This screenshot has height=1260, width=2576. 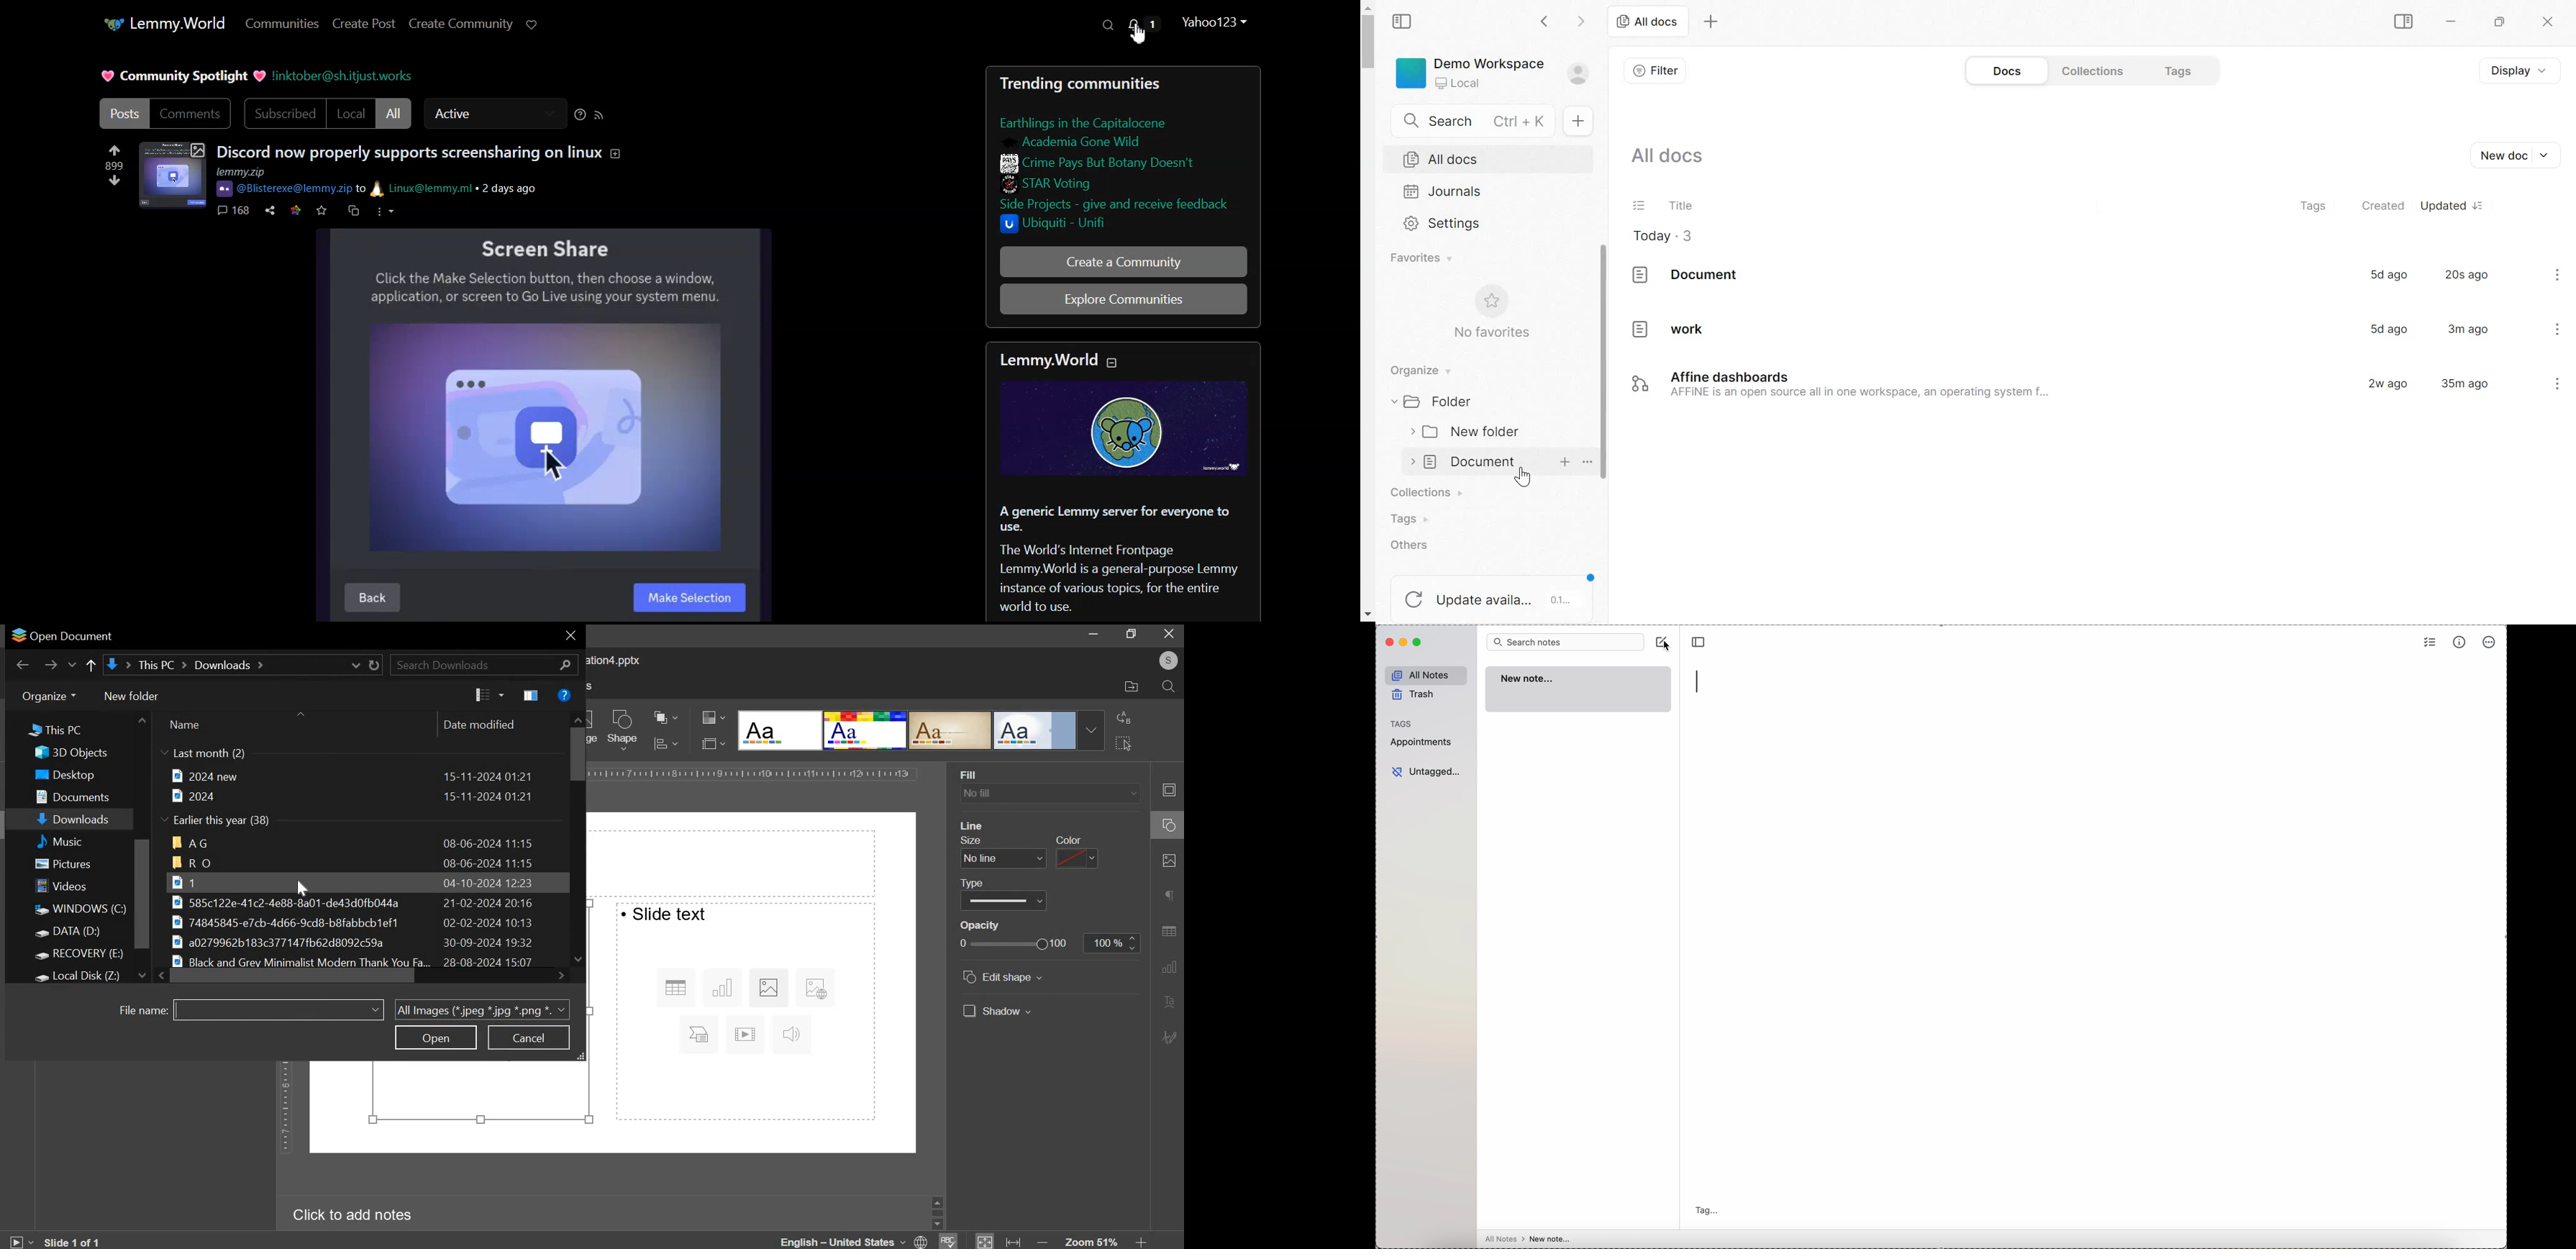 I want to click on go back, so click(x=1546, y=21).